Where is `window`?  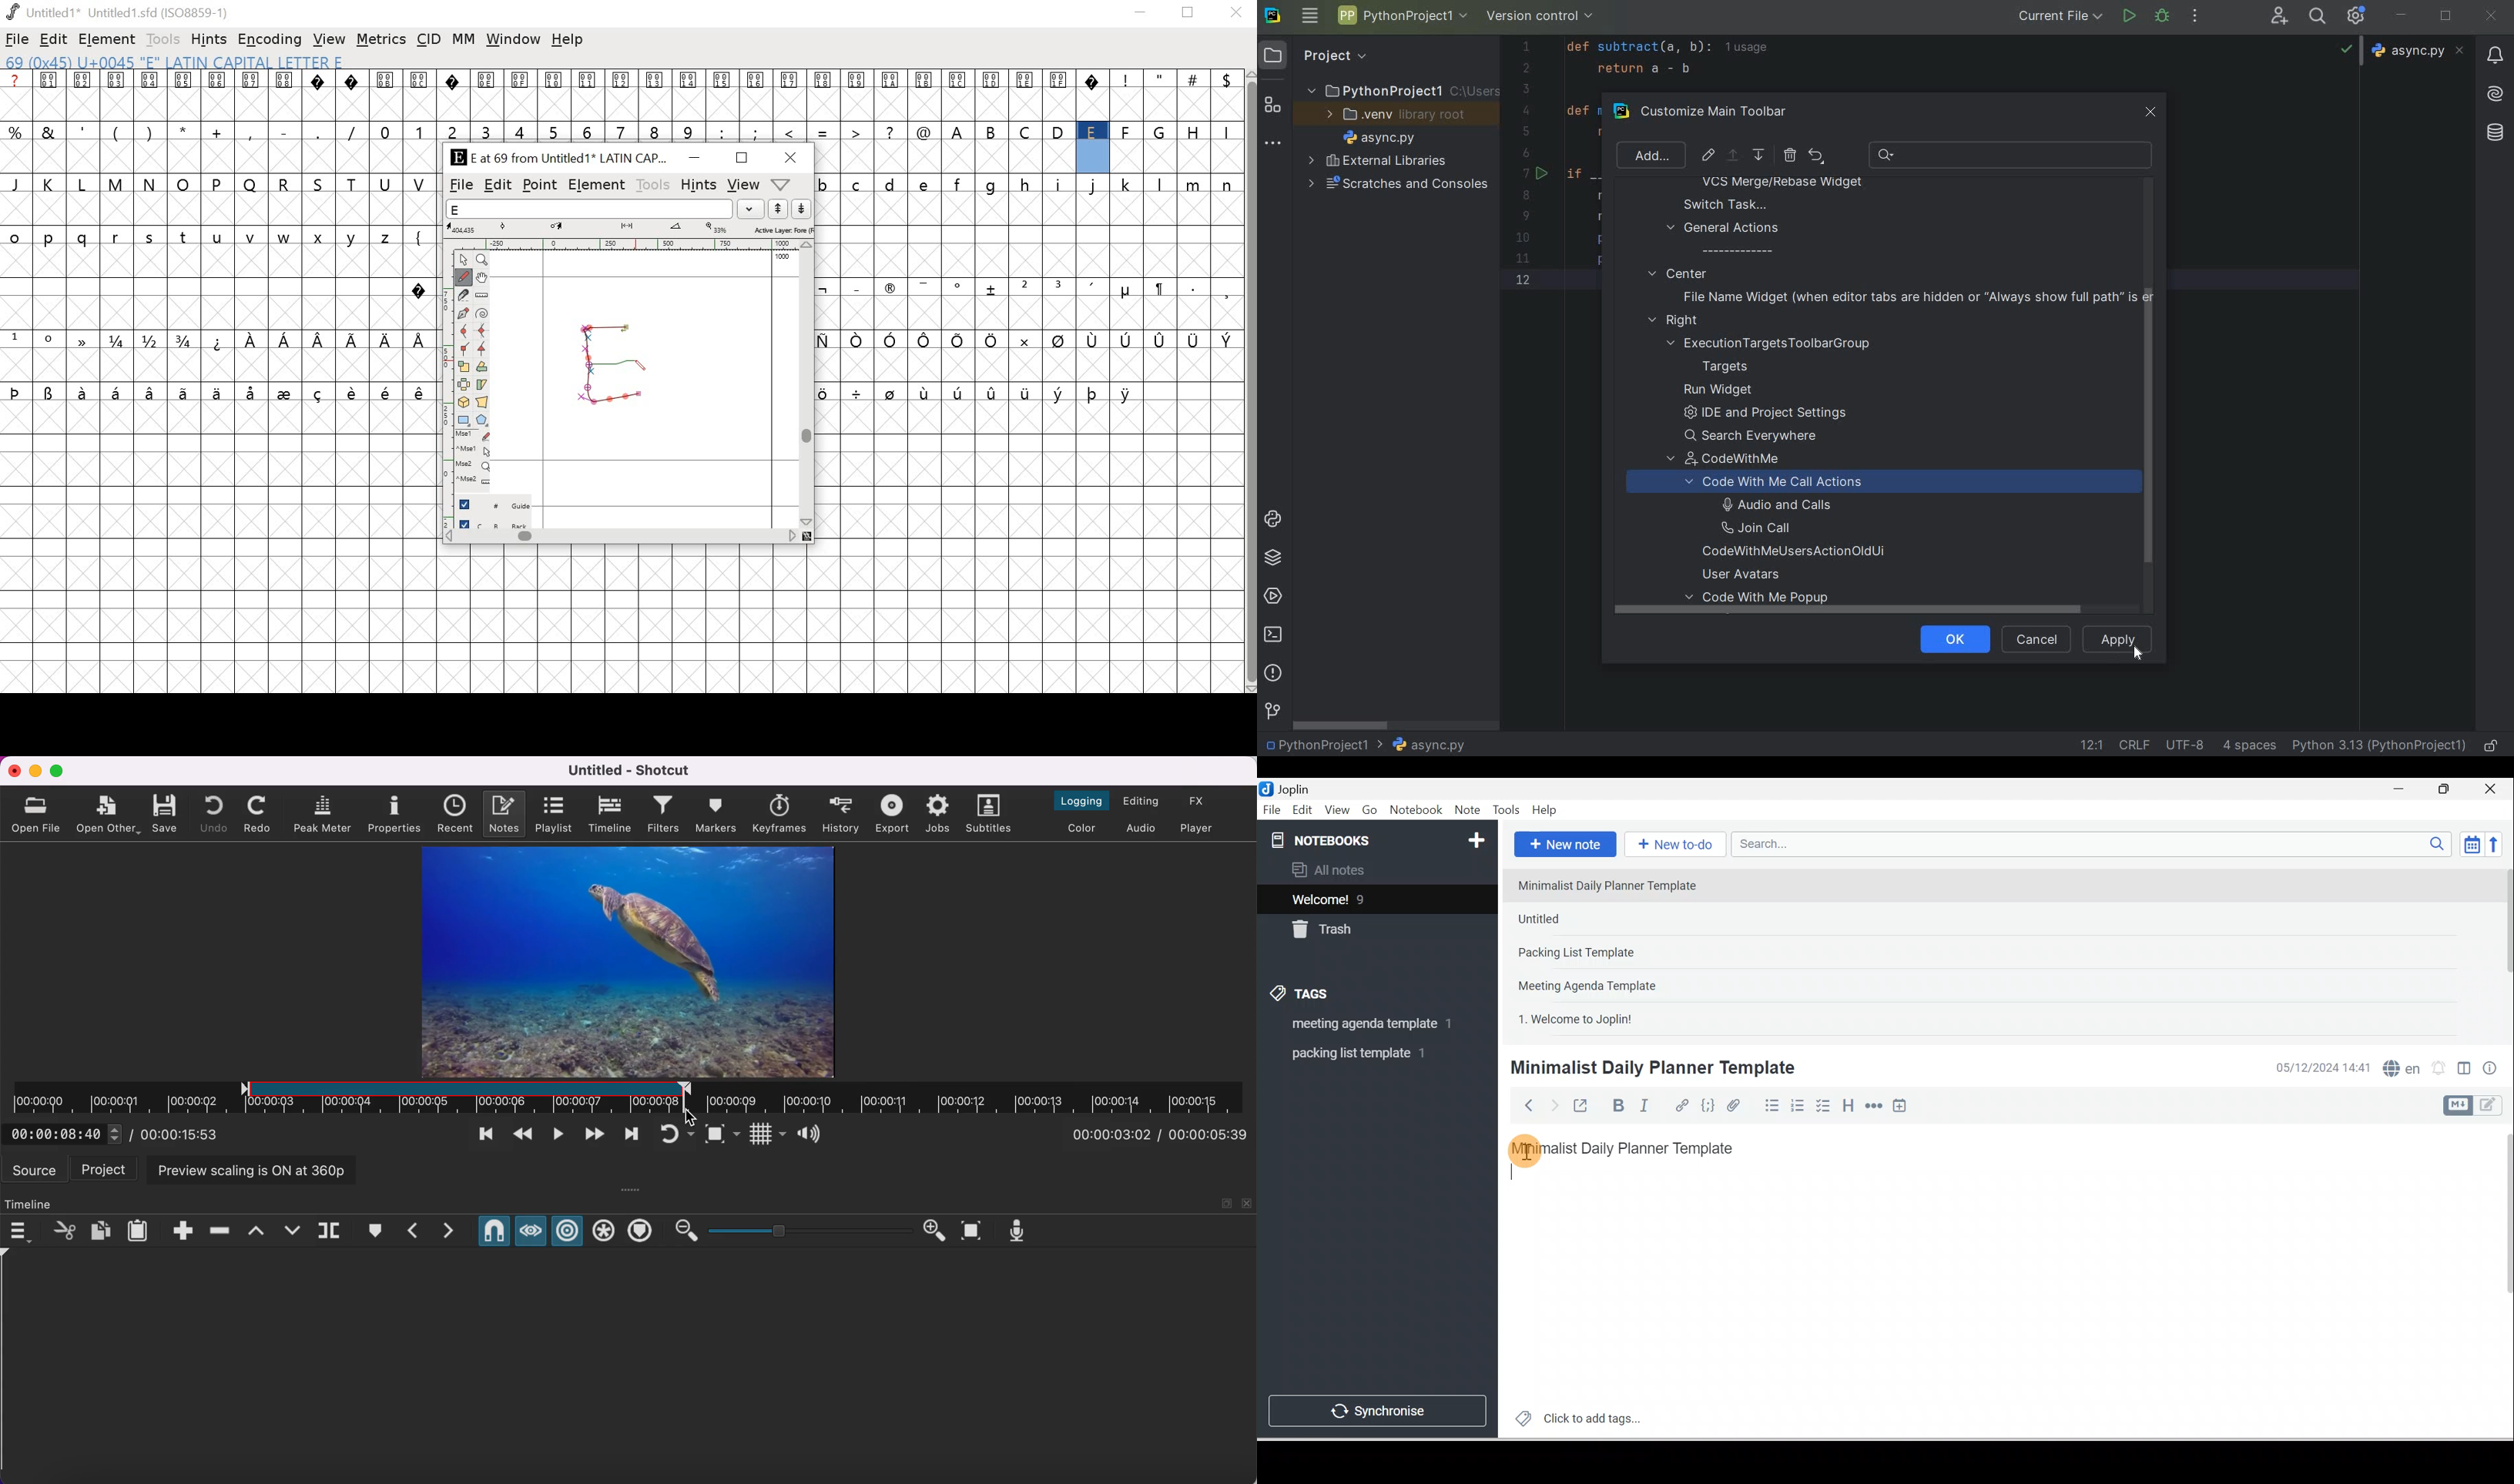 window is located at coordinates (512, 38).